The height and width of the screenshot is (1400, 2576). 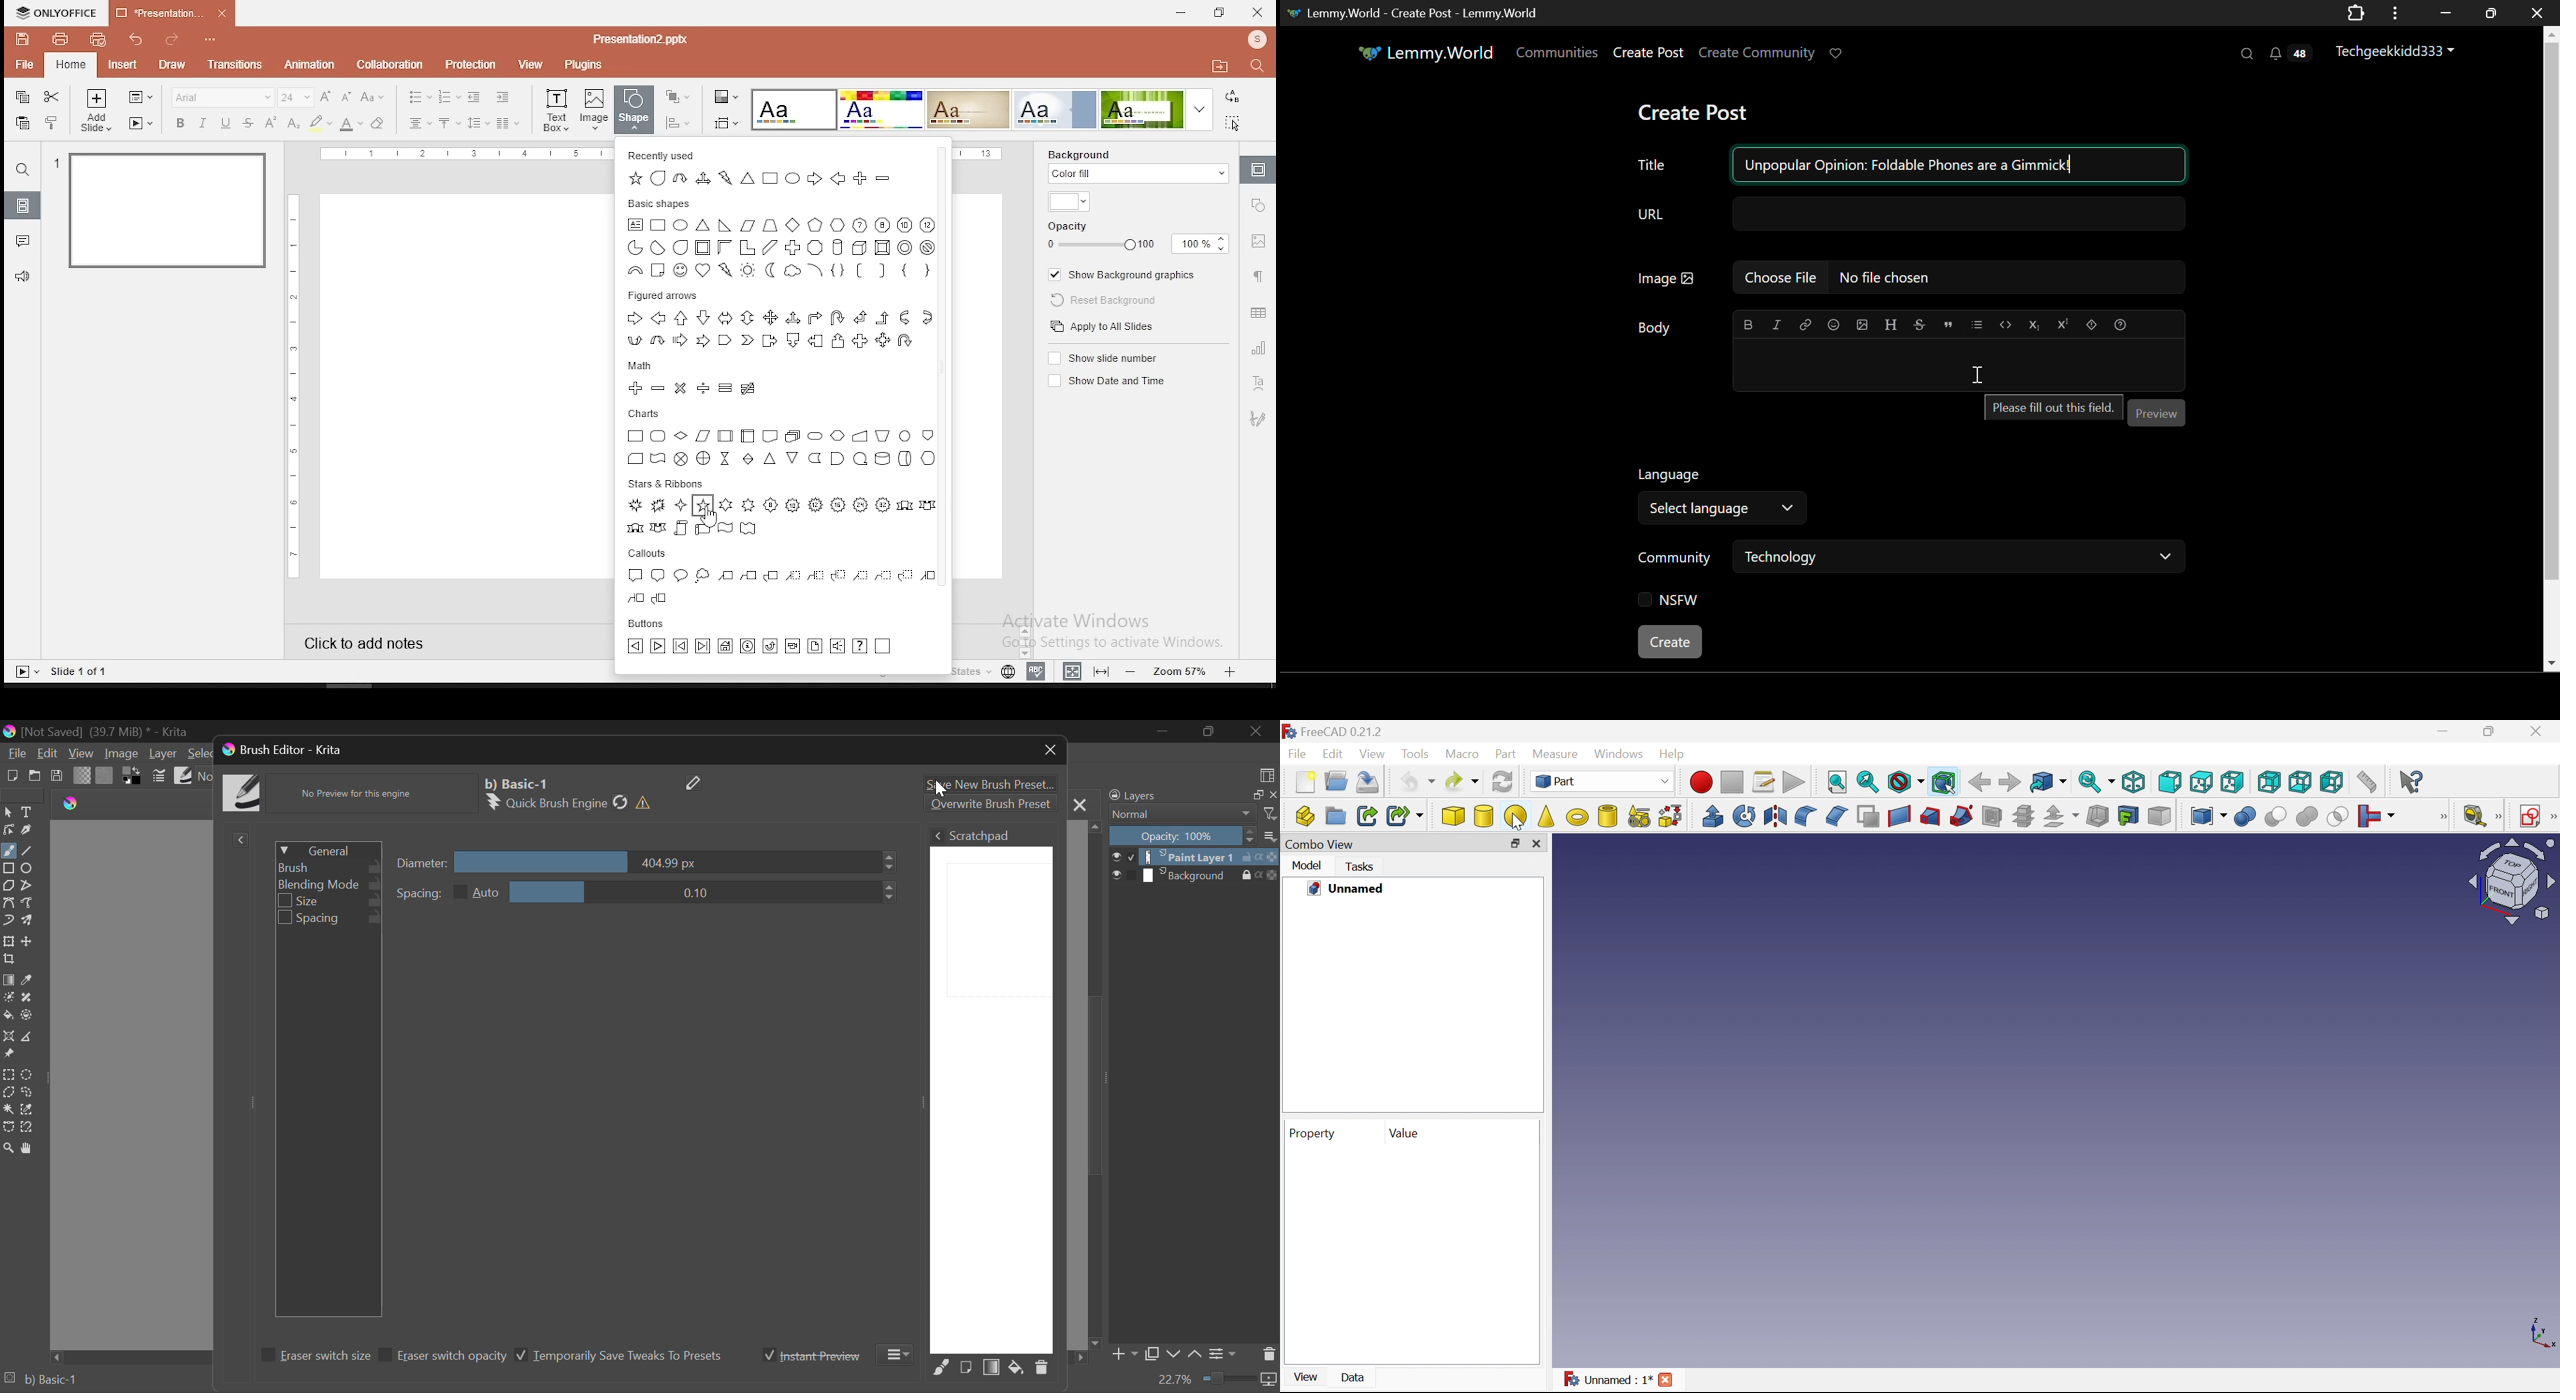 I want to click on Polygon, so click(x=9, y=886).